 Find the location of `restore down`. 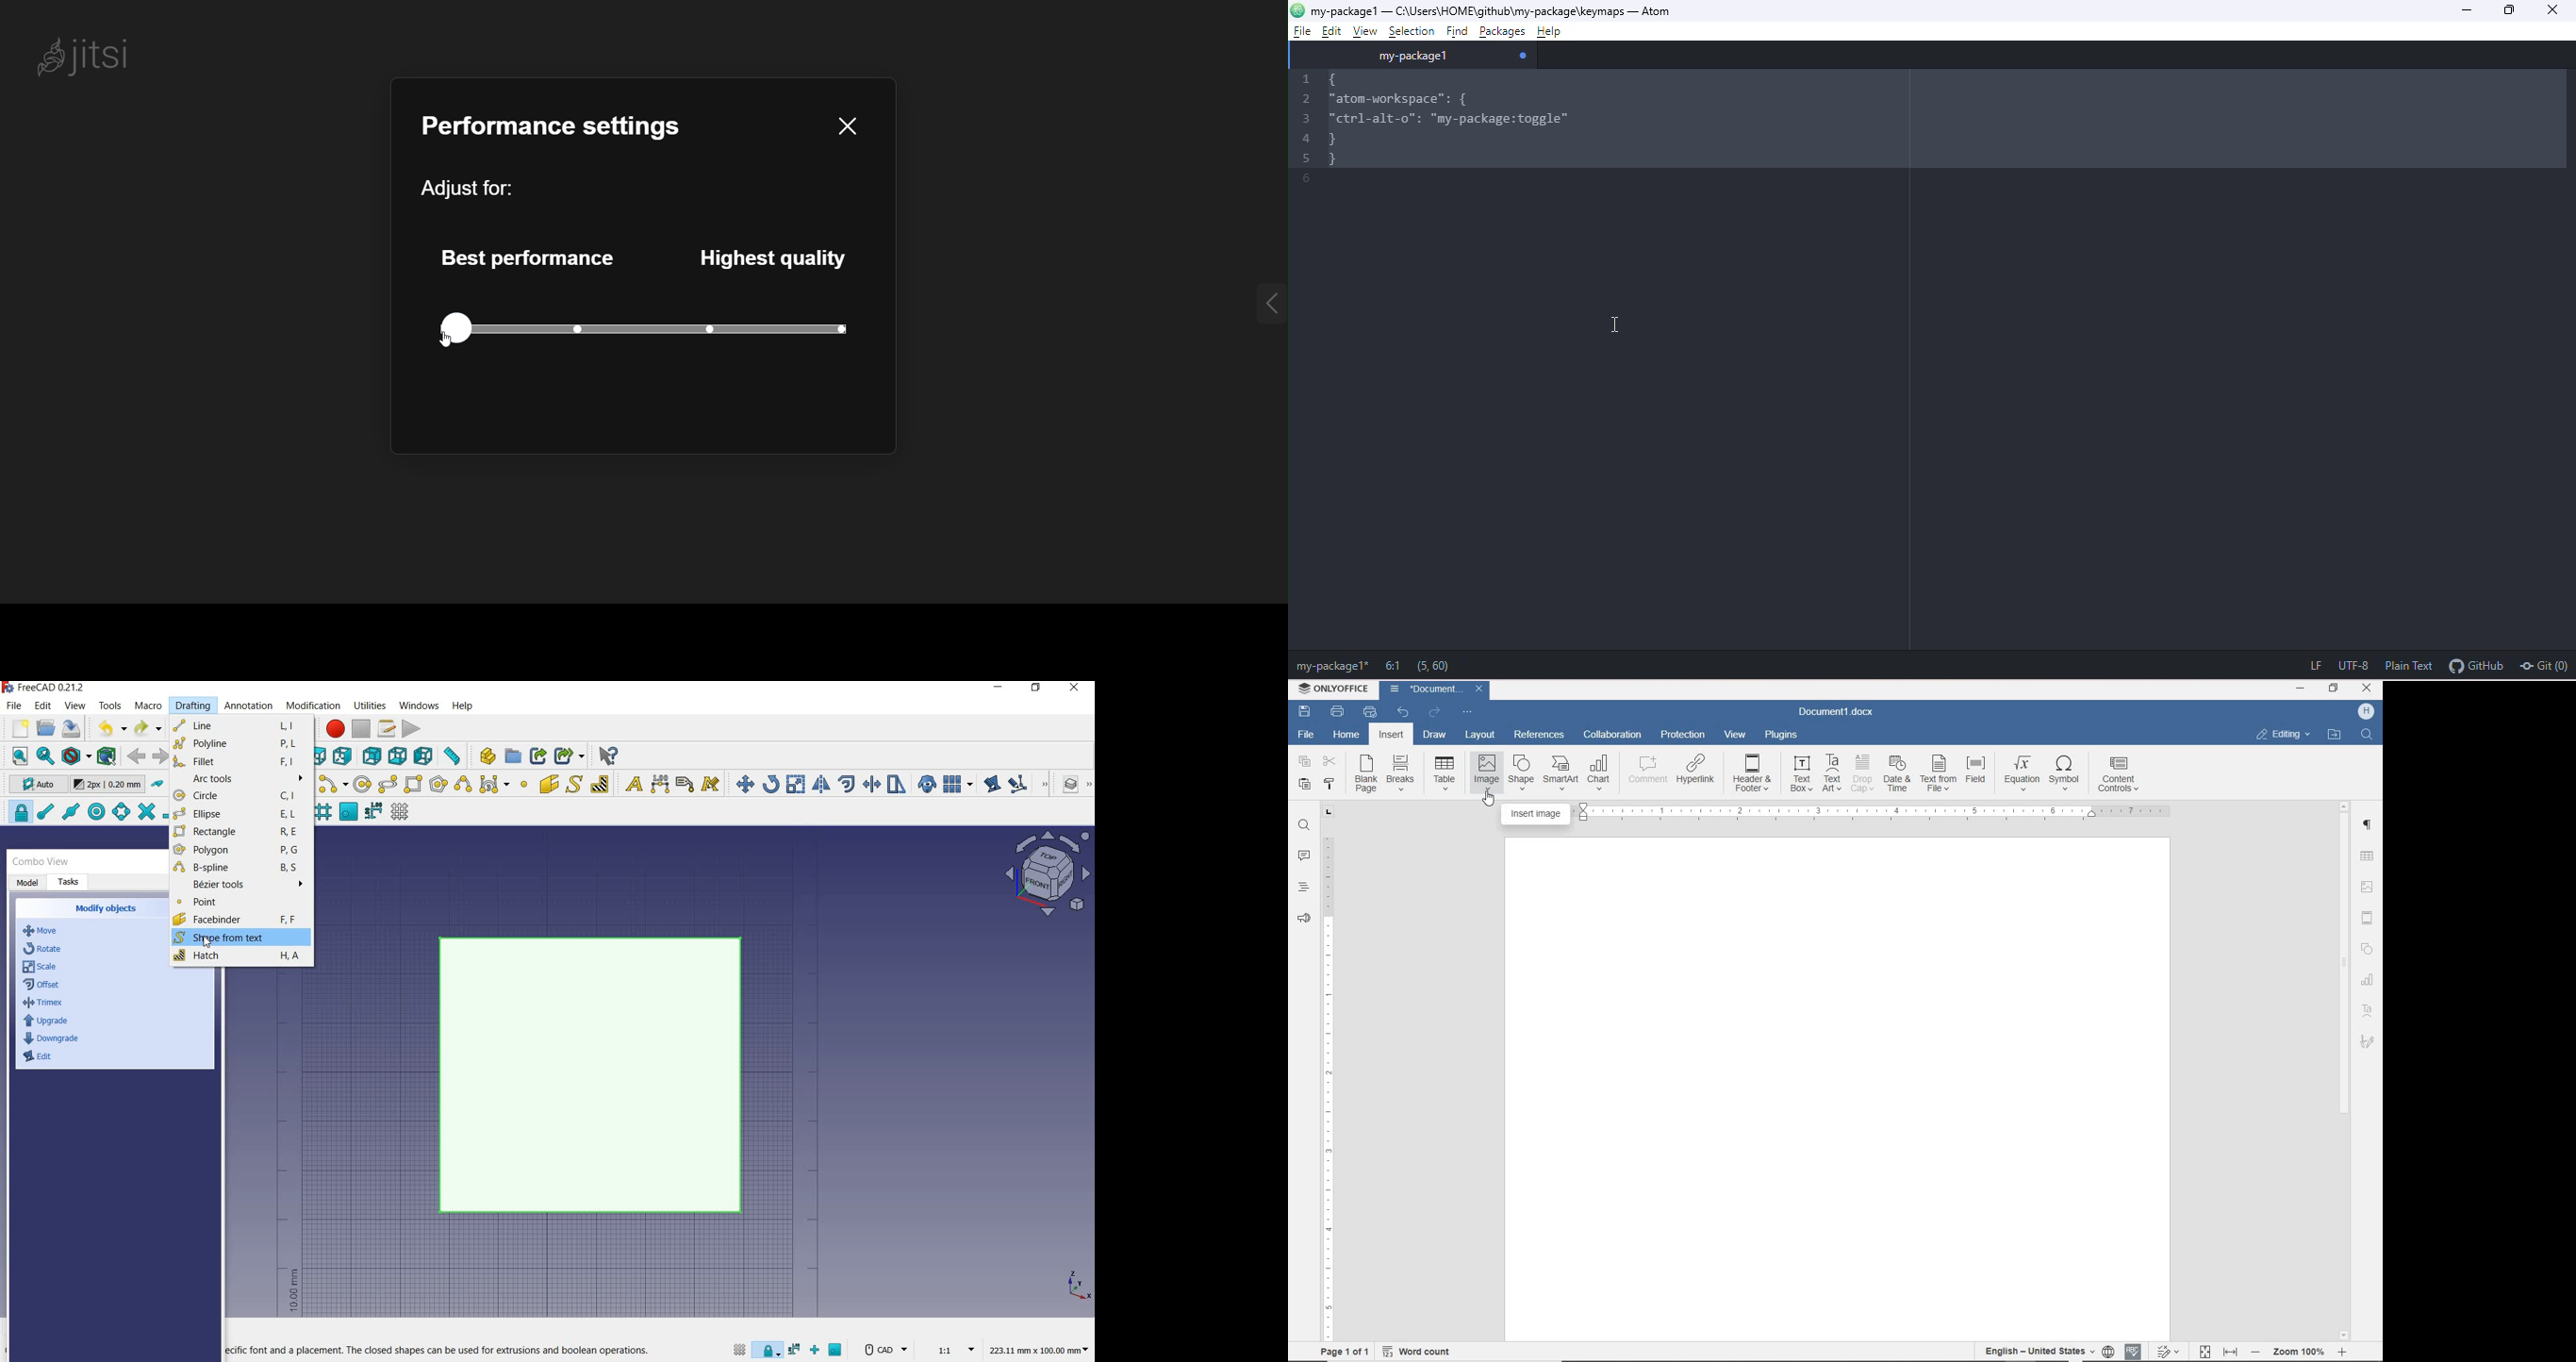

restore down is located at coordinates (1037, 689).